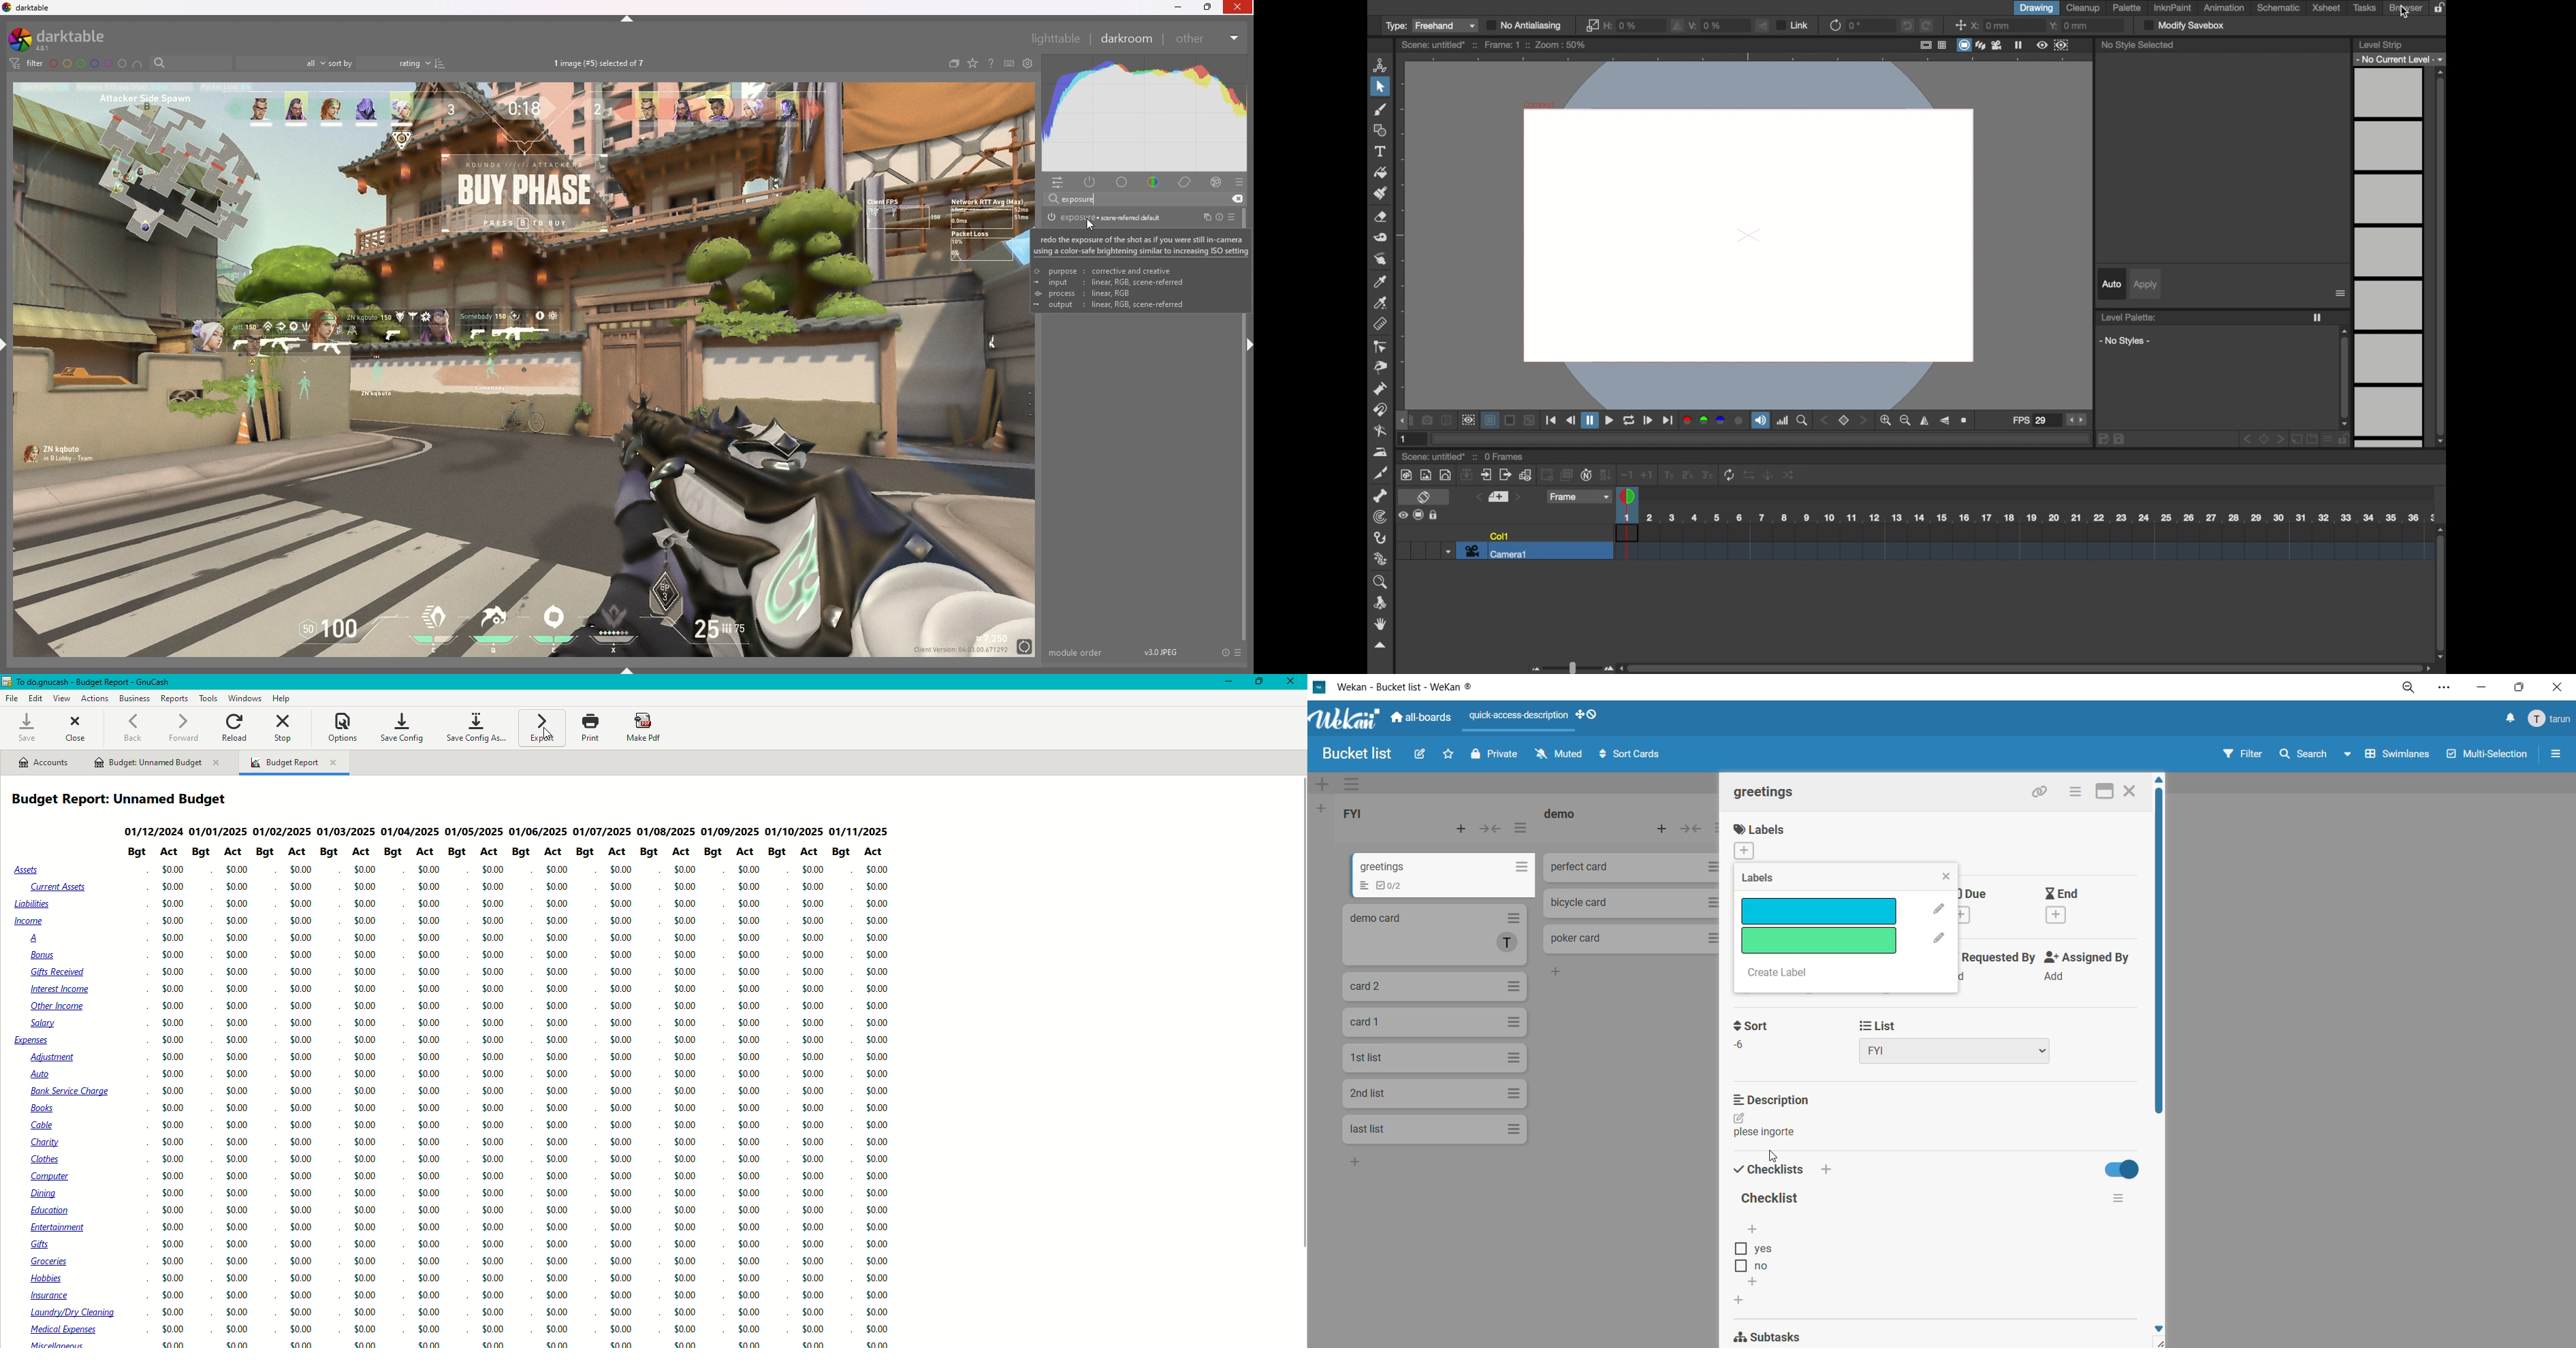 This screenshot has width=2576, height=1372. Describe the element at coordinates (990, 63) in the screenshot. I see `help` at that location.